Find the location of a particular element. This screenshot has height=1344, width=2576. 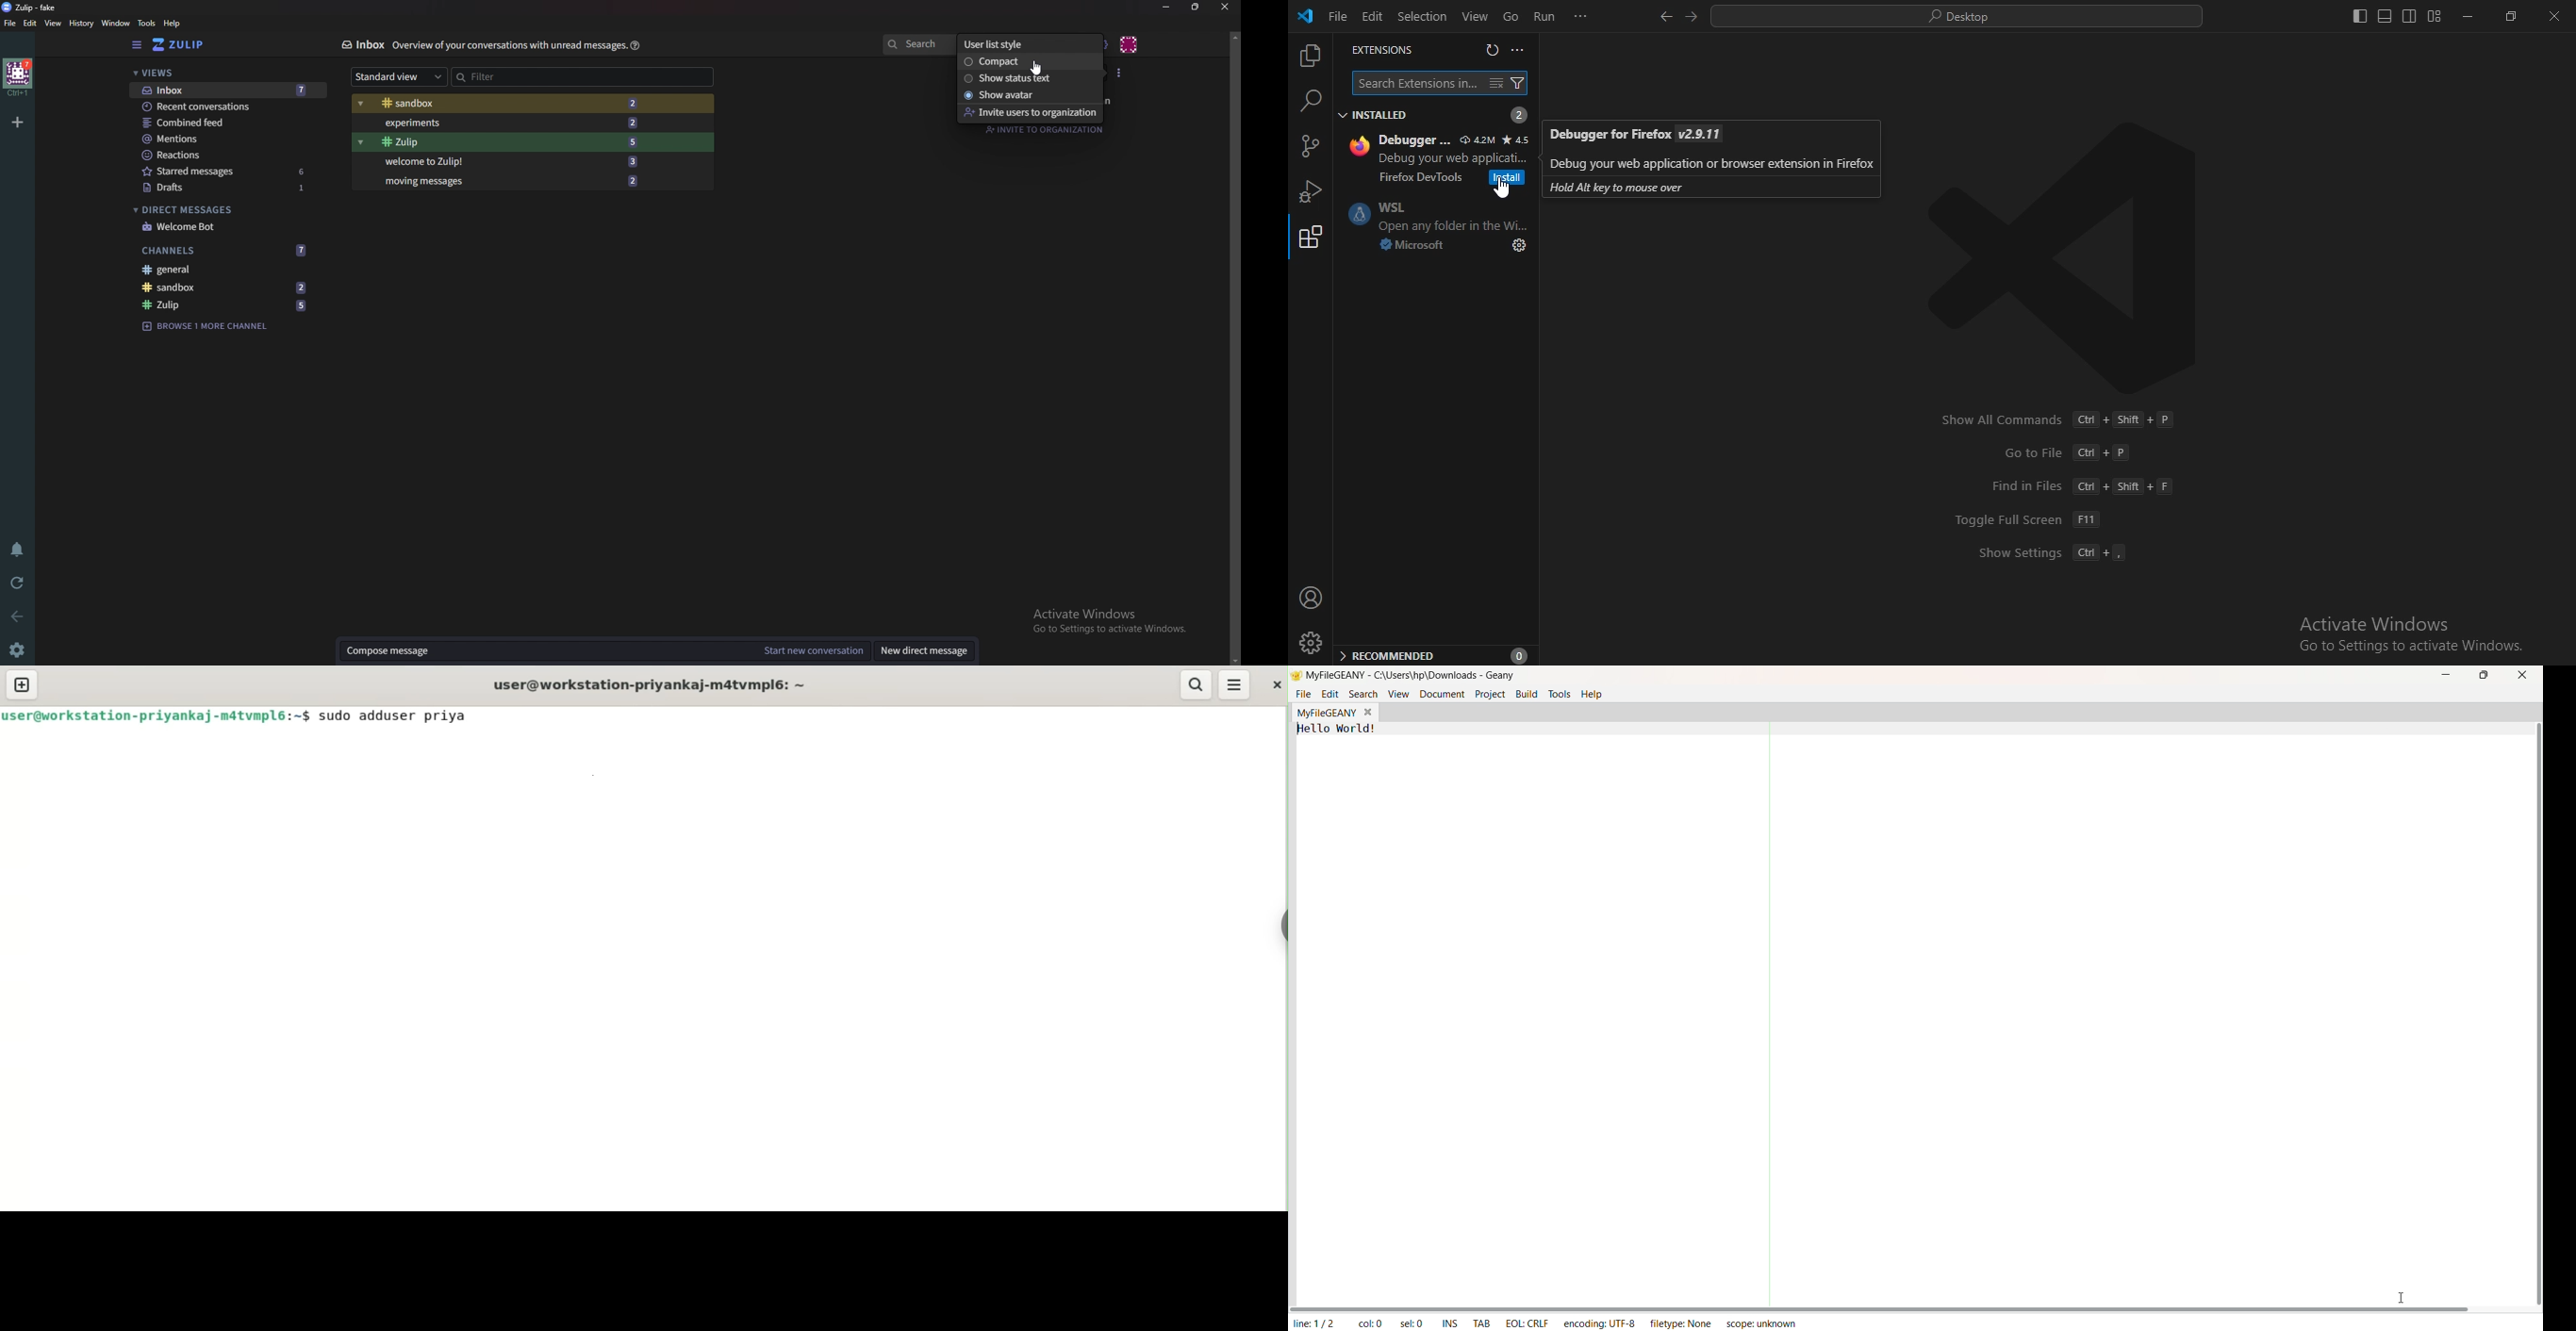

starred messages is located at coordinates (224, 171).